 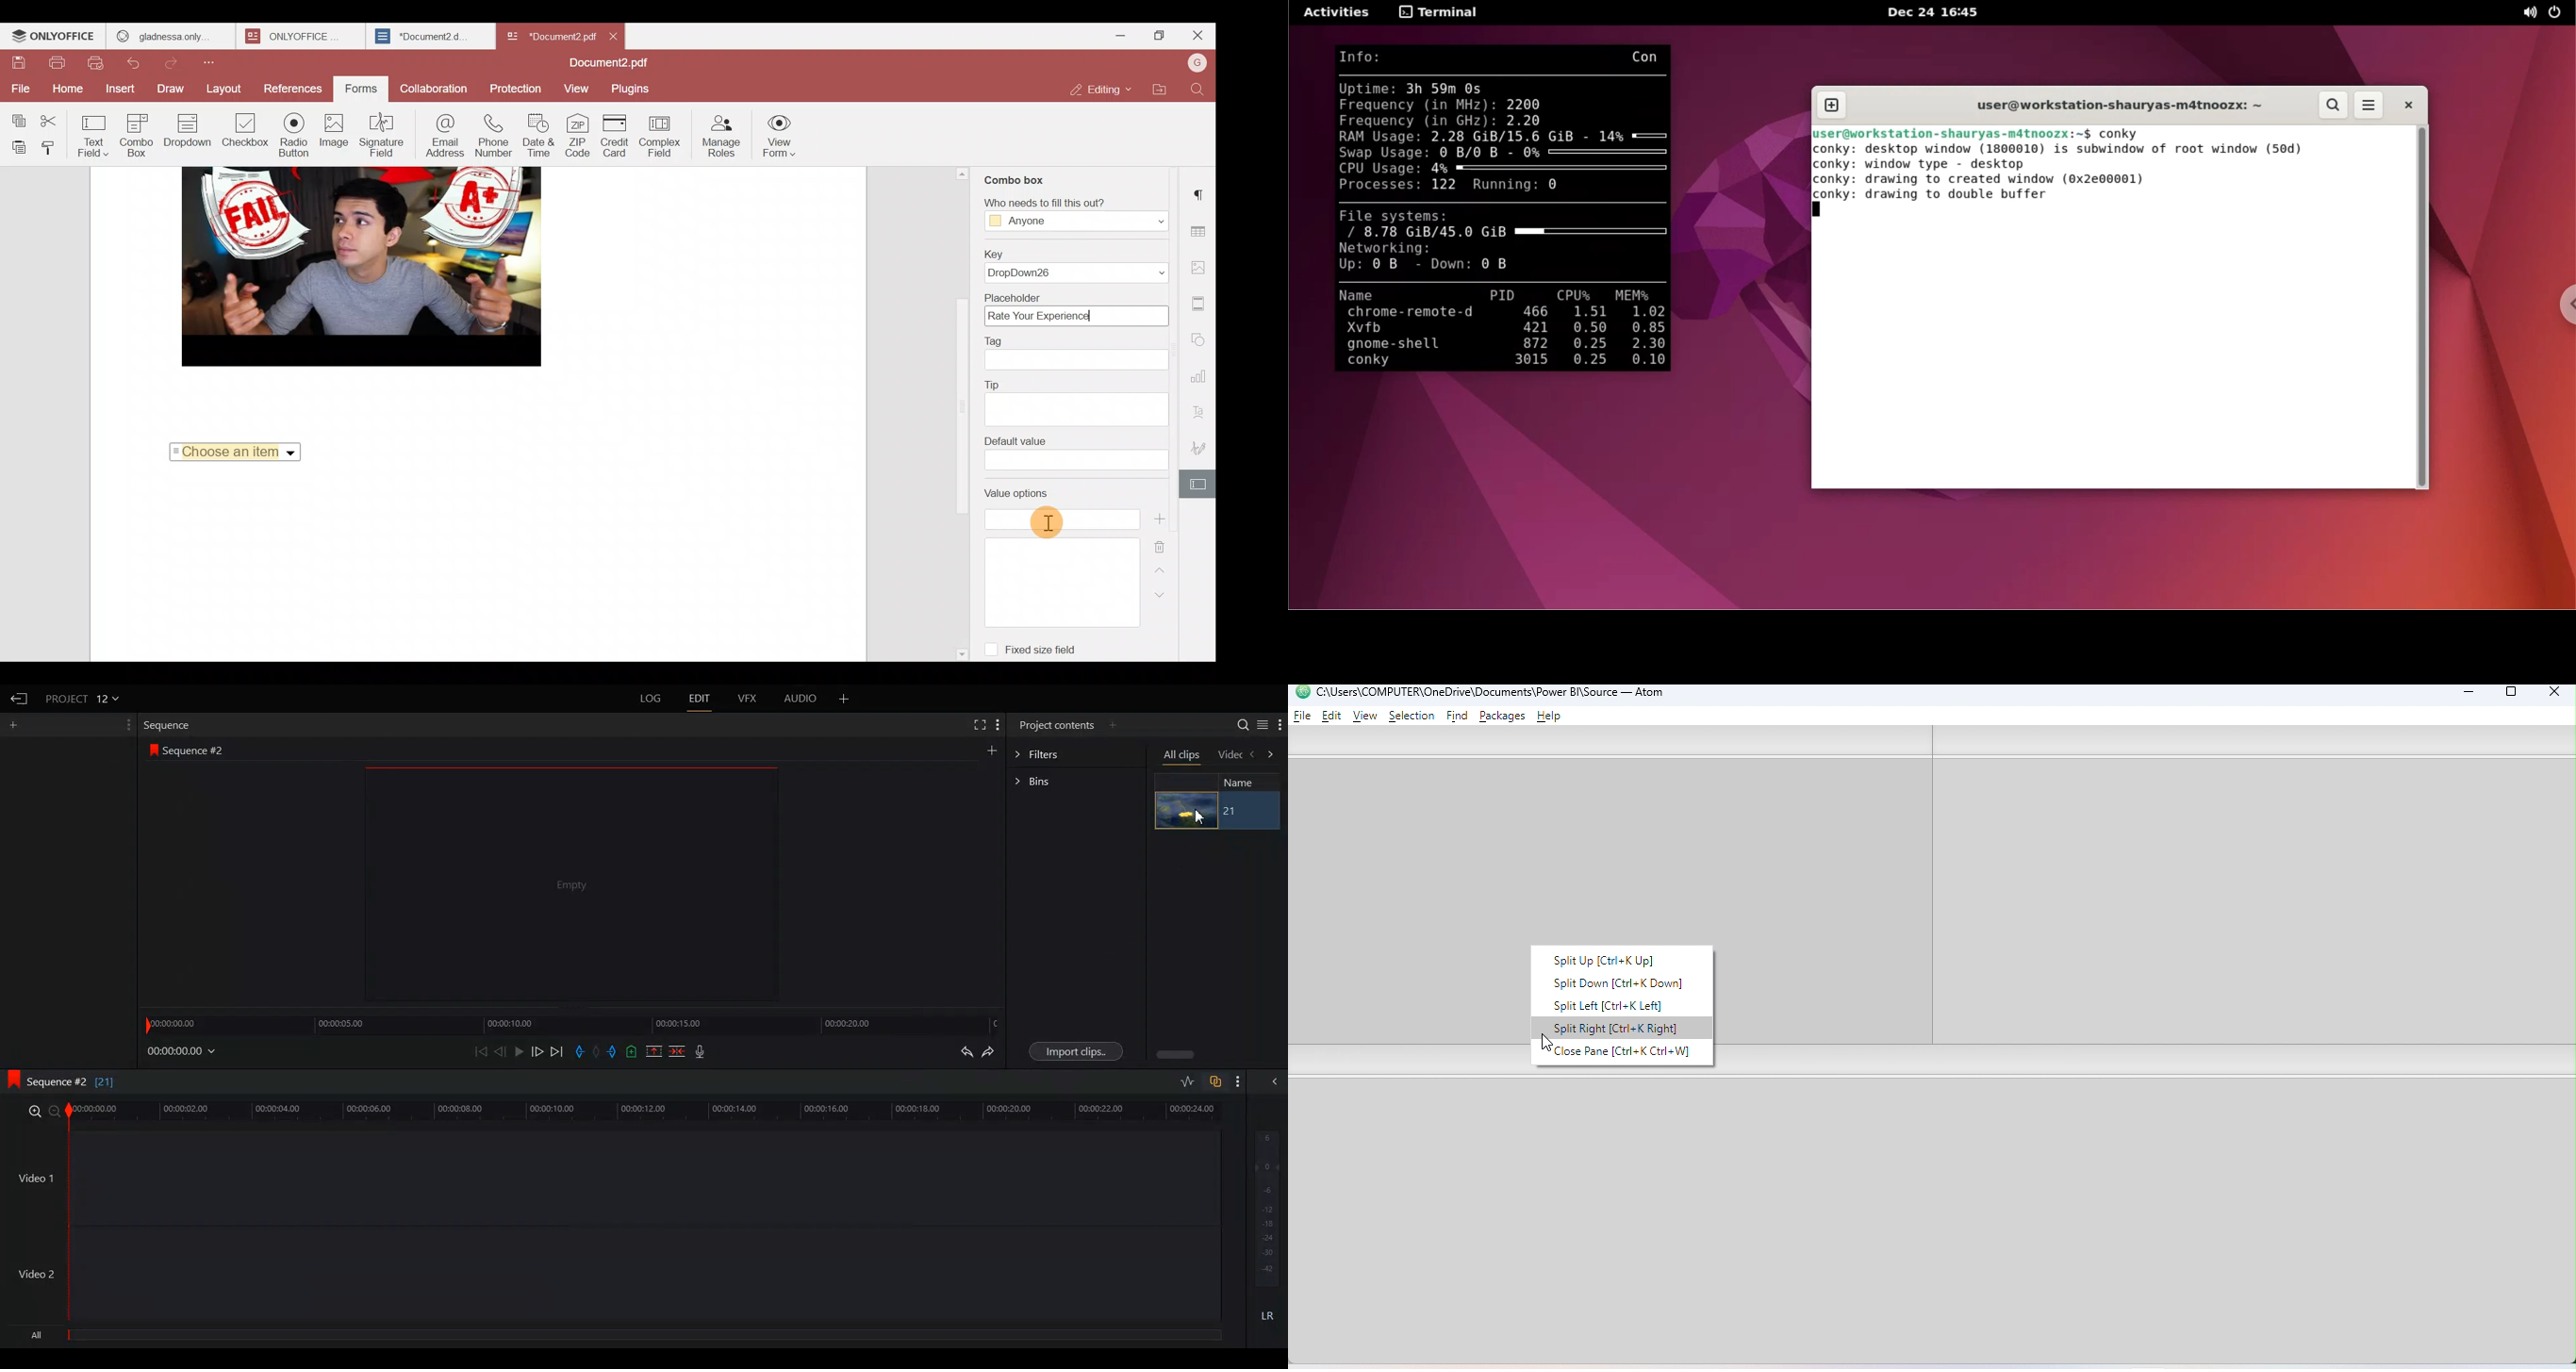 I want to click on References, so click(x=290, y=87).